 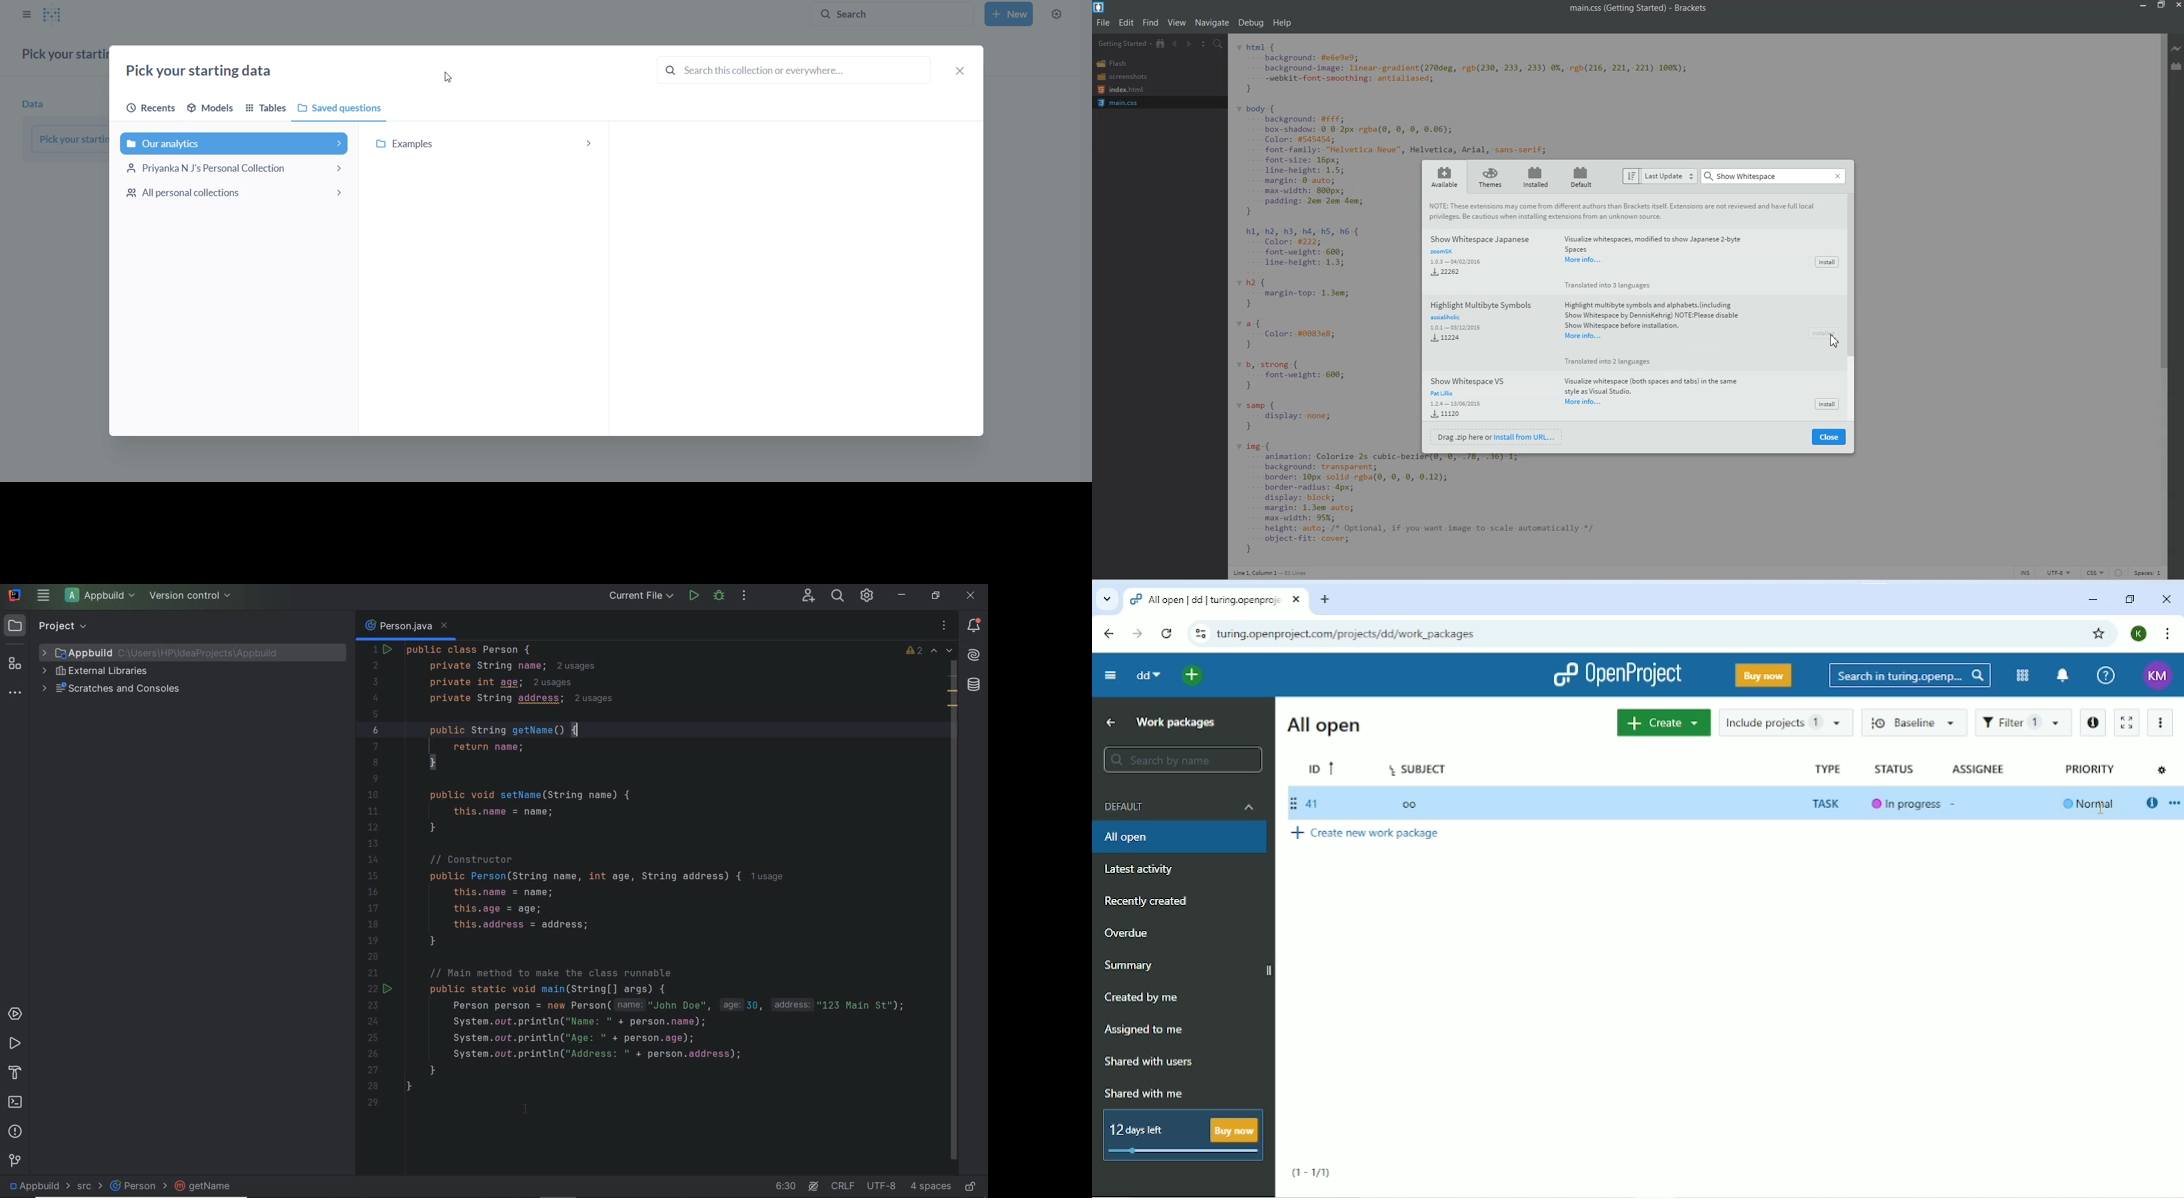 I want to click on New tab, so click(x=1326, y=601).